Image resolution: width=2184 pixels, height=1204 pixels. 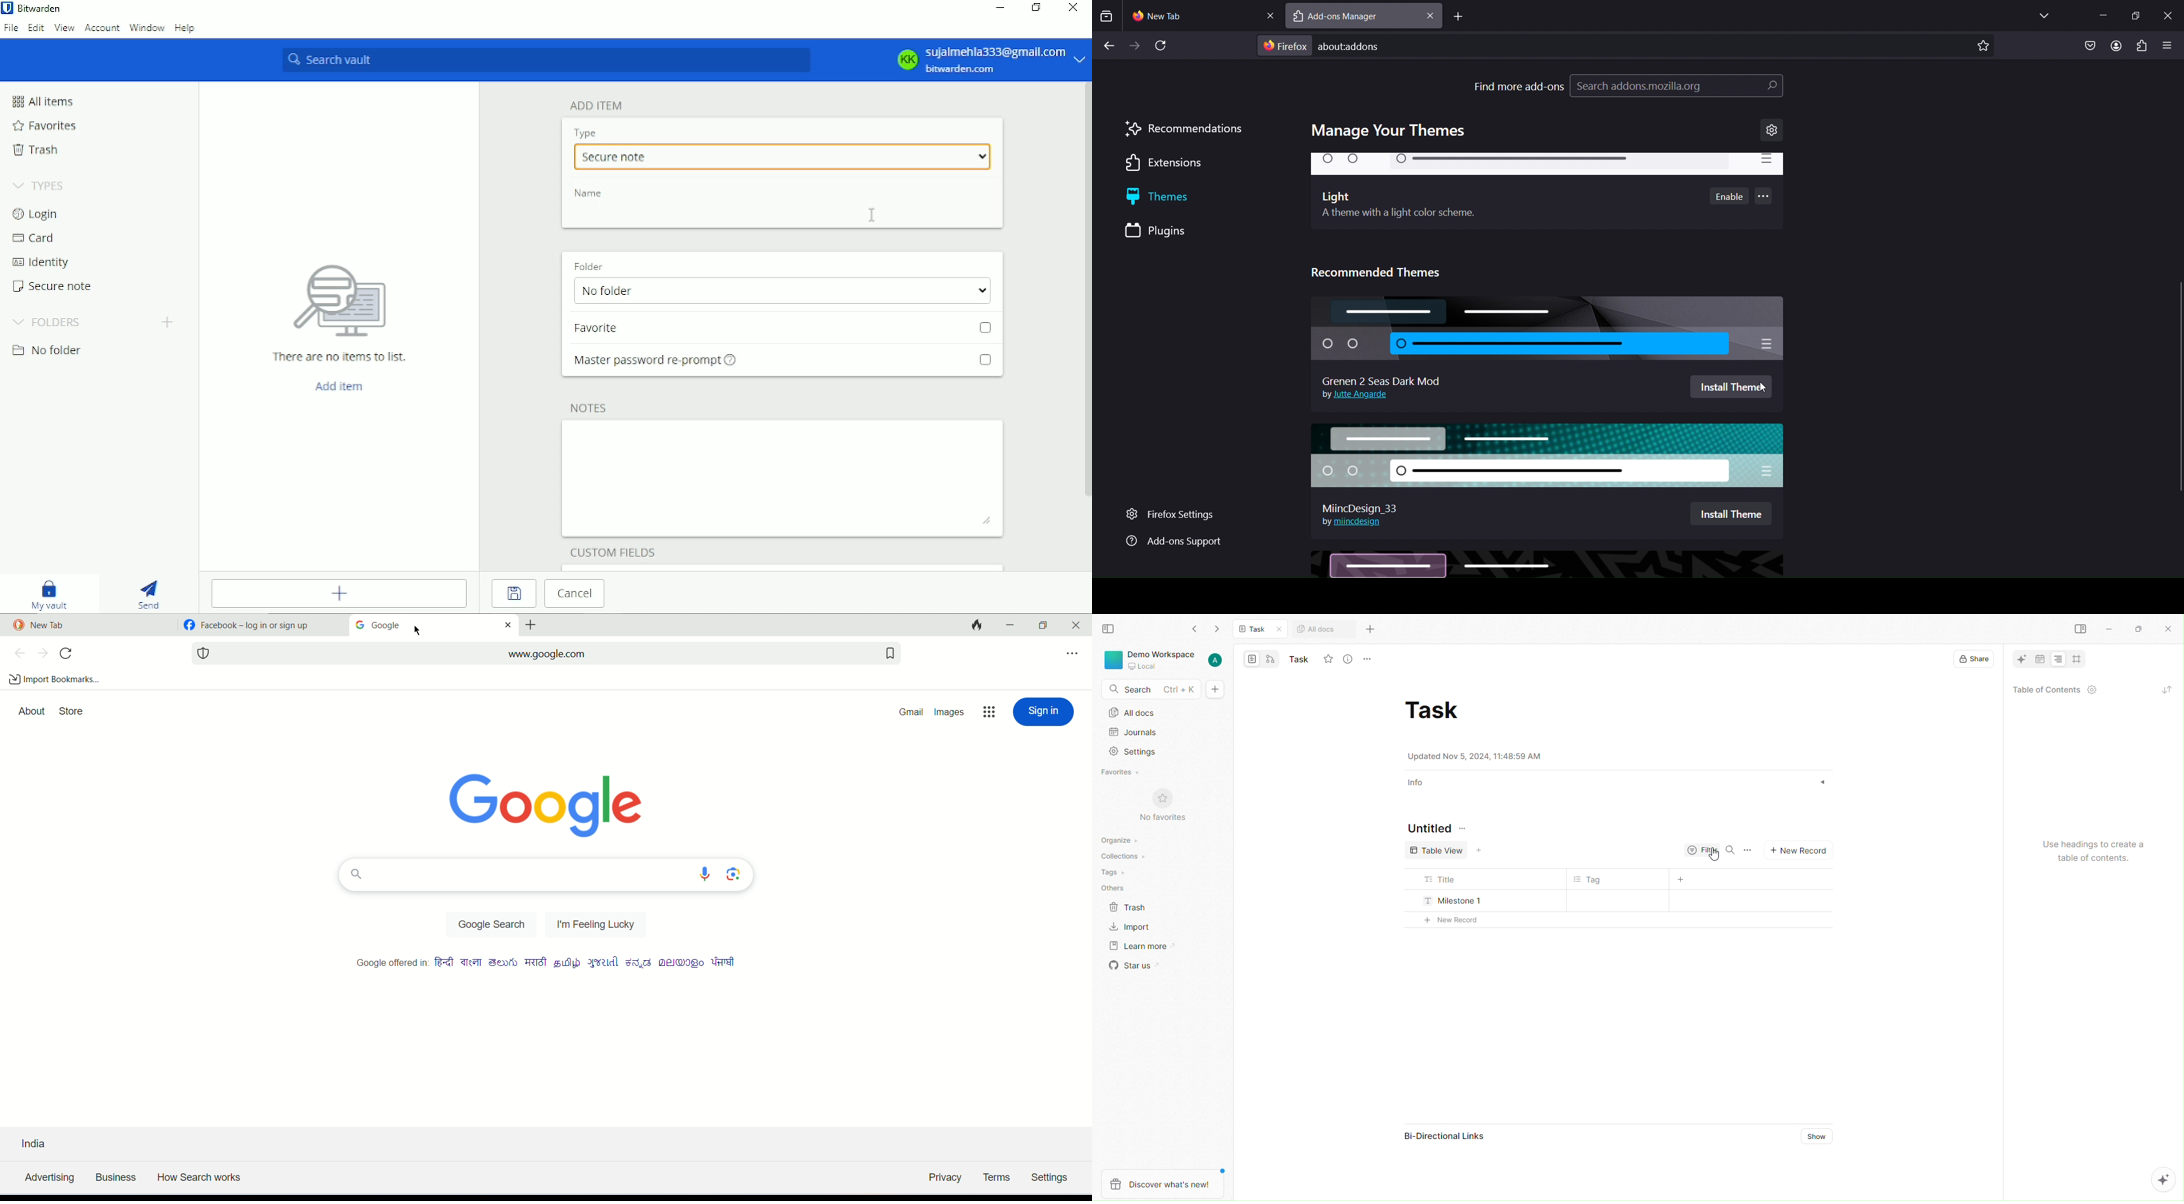 What do you see at coordinates (1106, 16) in the screenshot?
I see `search tabs` at bounding box center [1106, 16].